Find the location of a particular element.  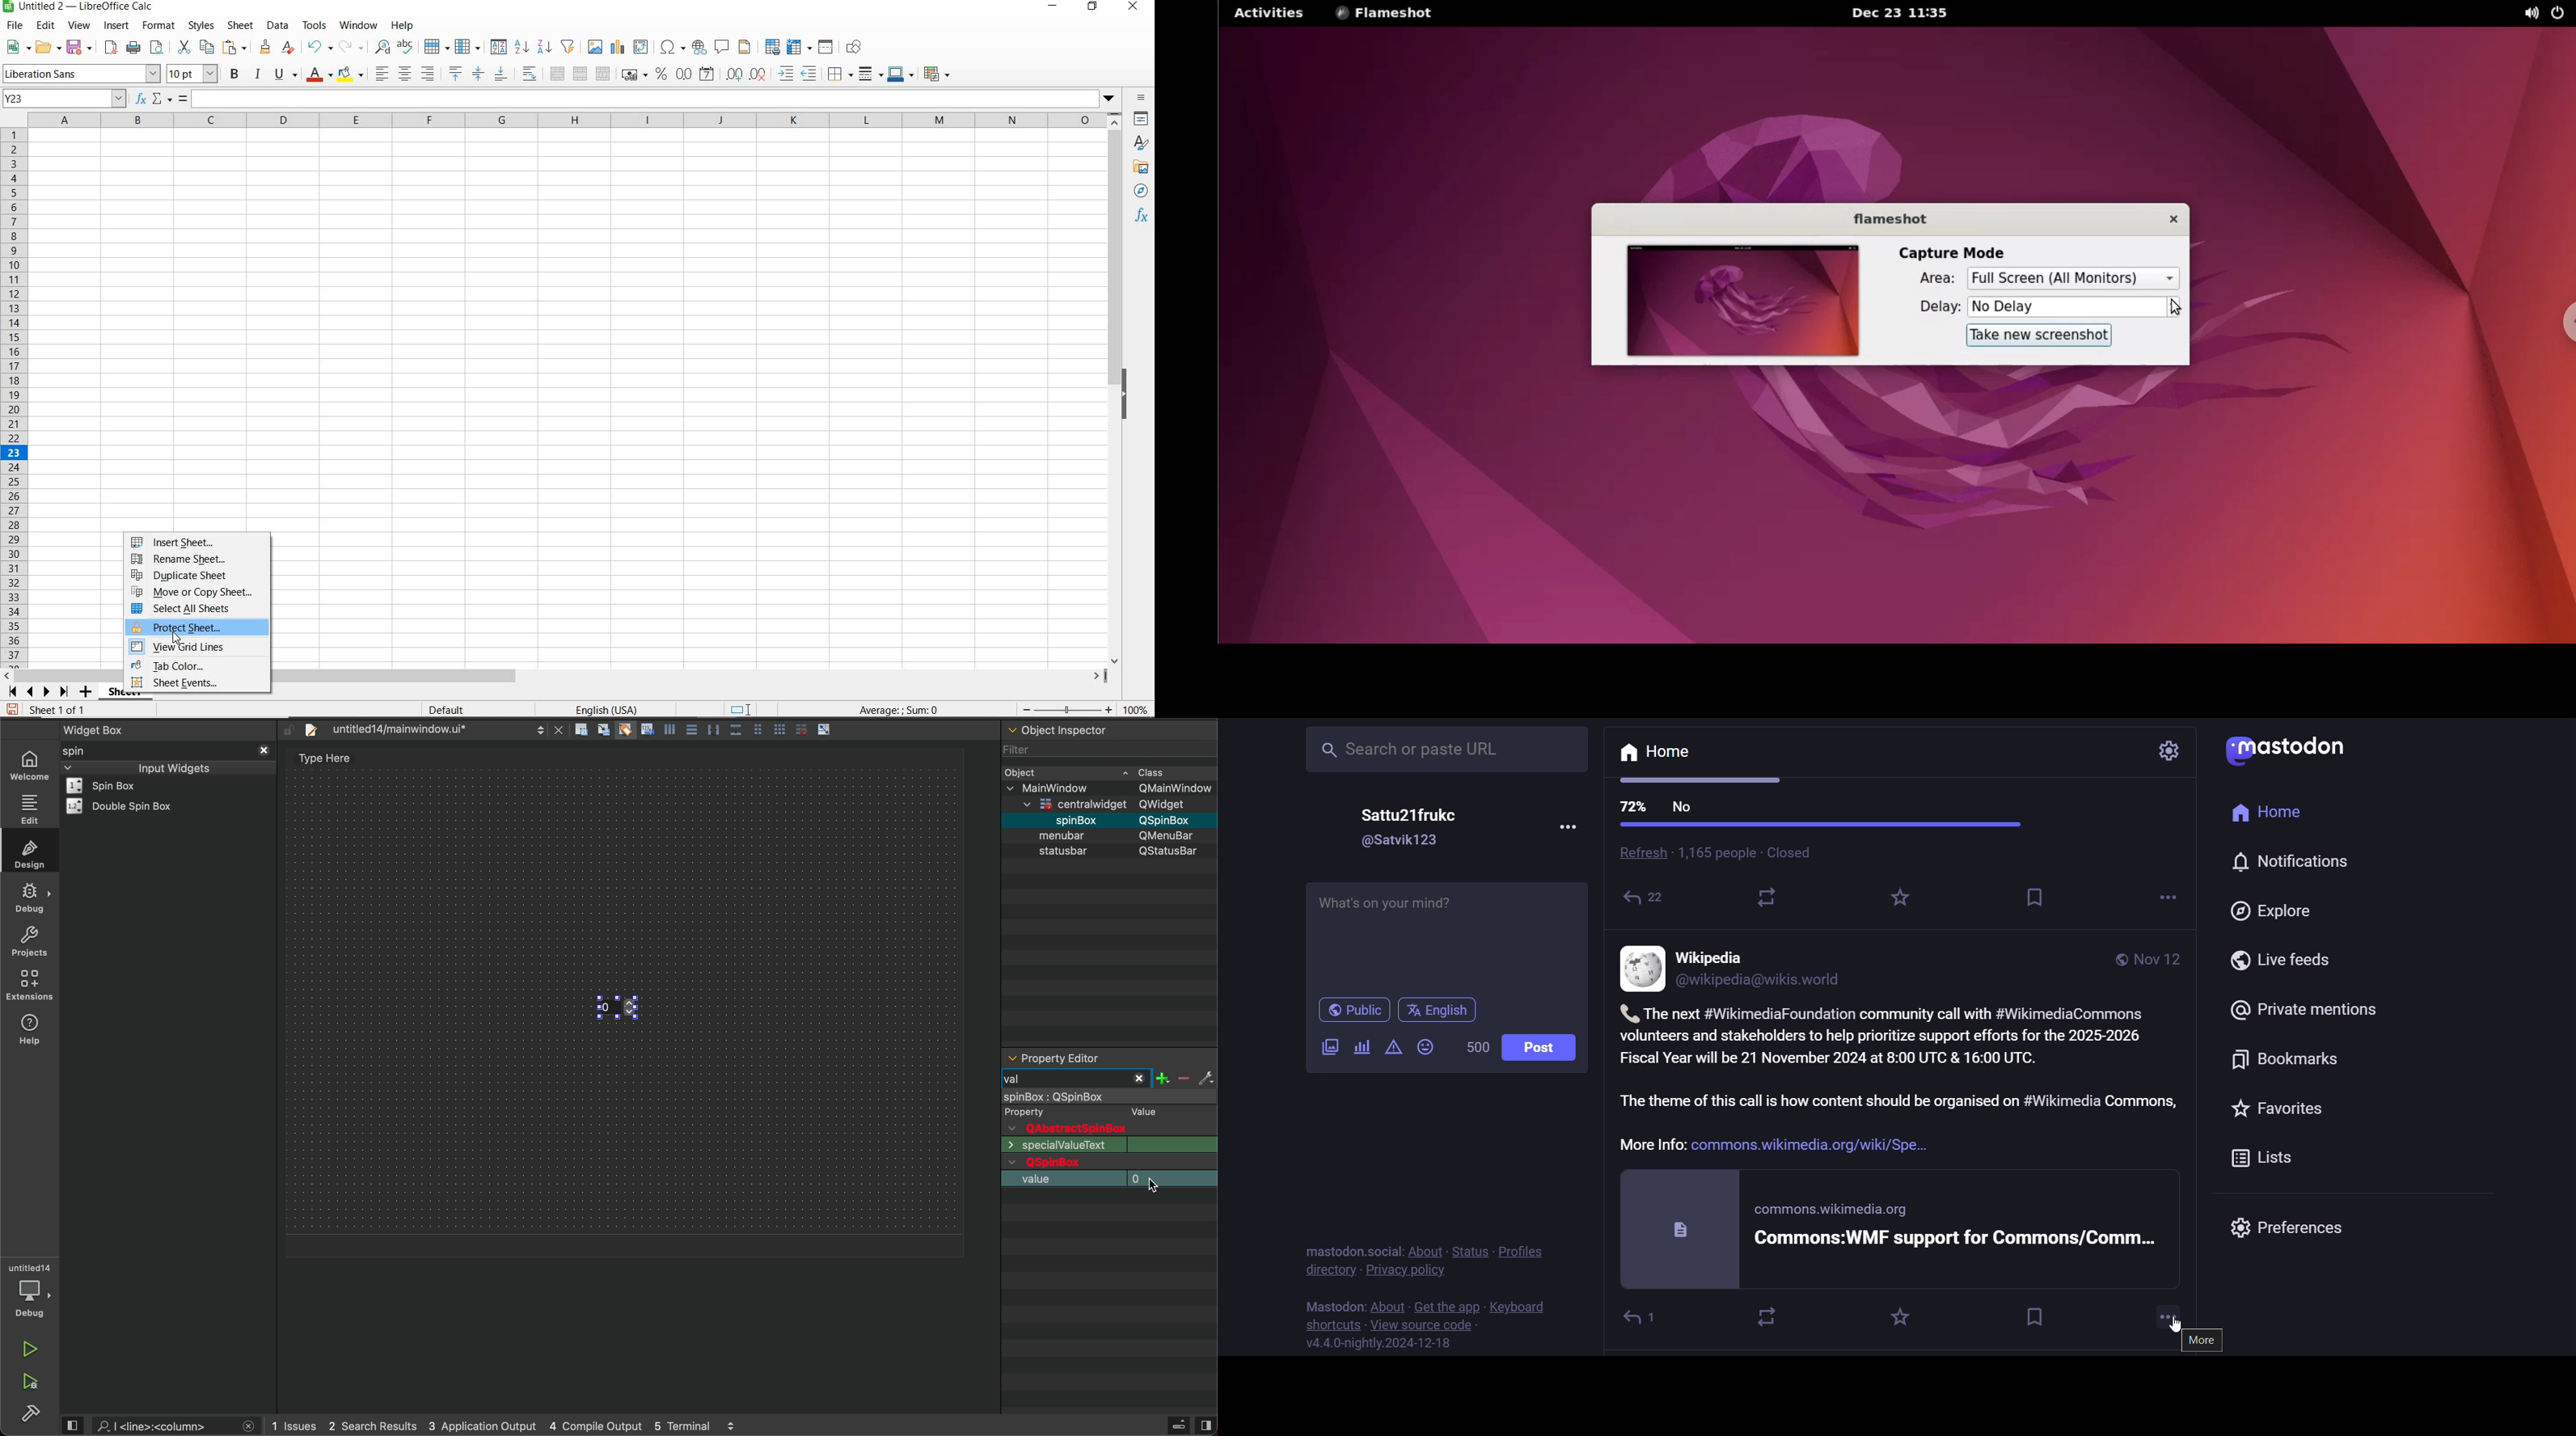

MERGE AND CENTER OR UNMERGE CELLS is located at coordinates (557, 74).